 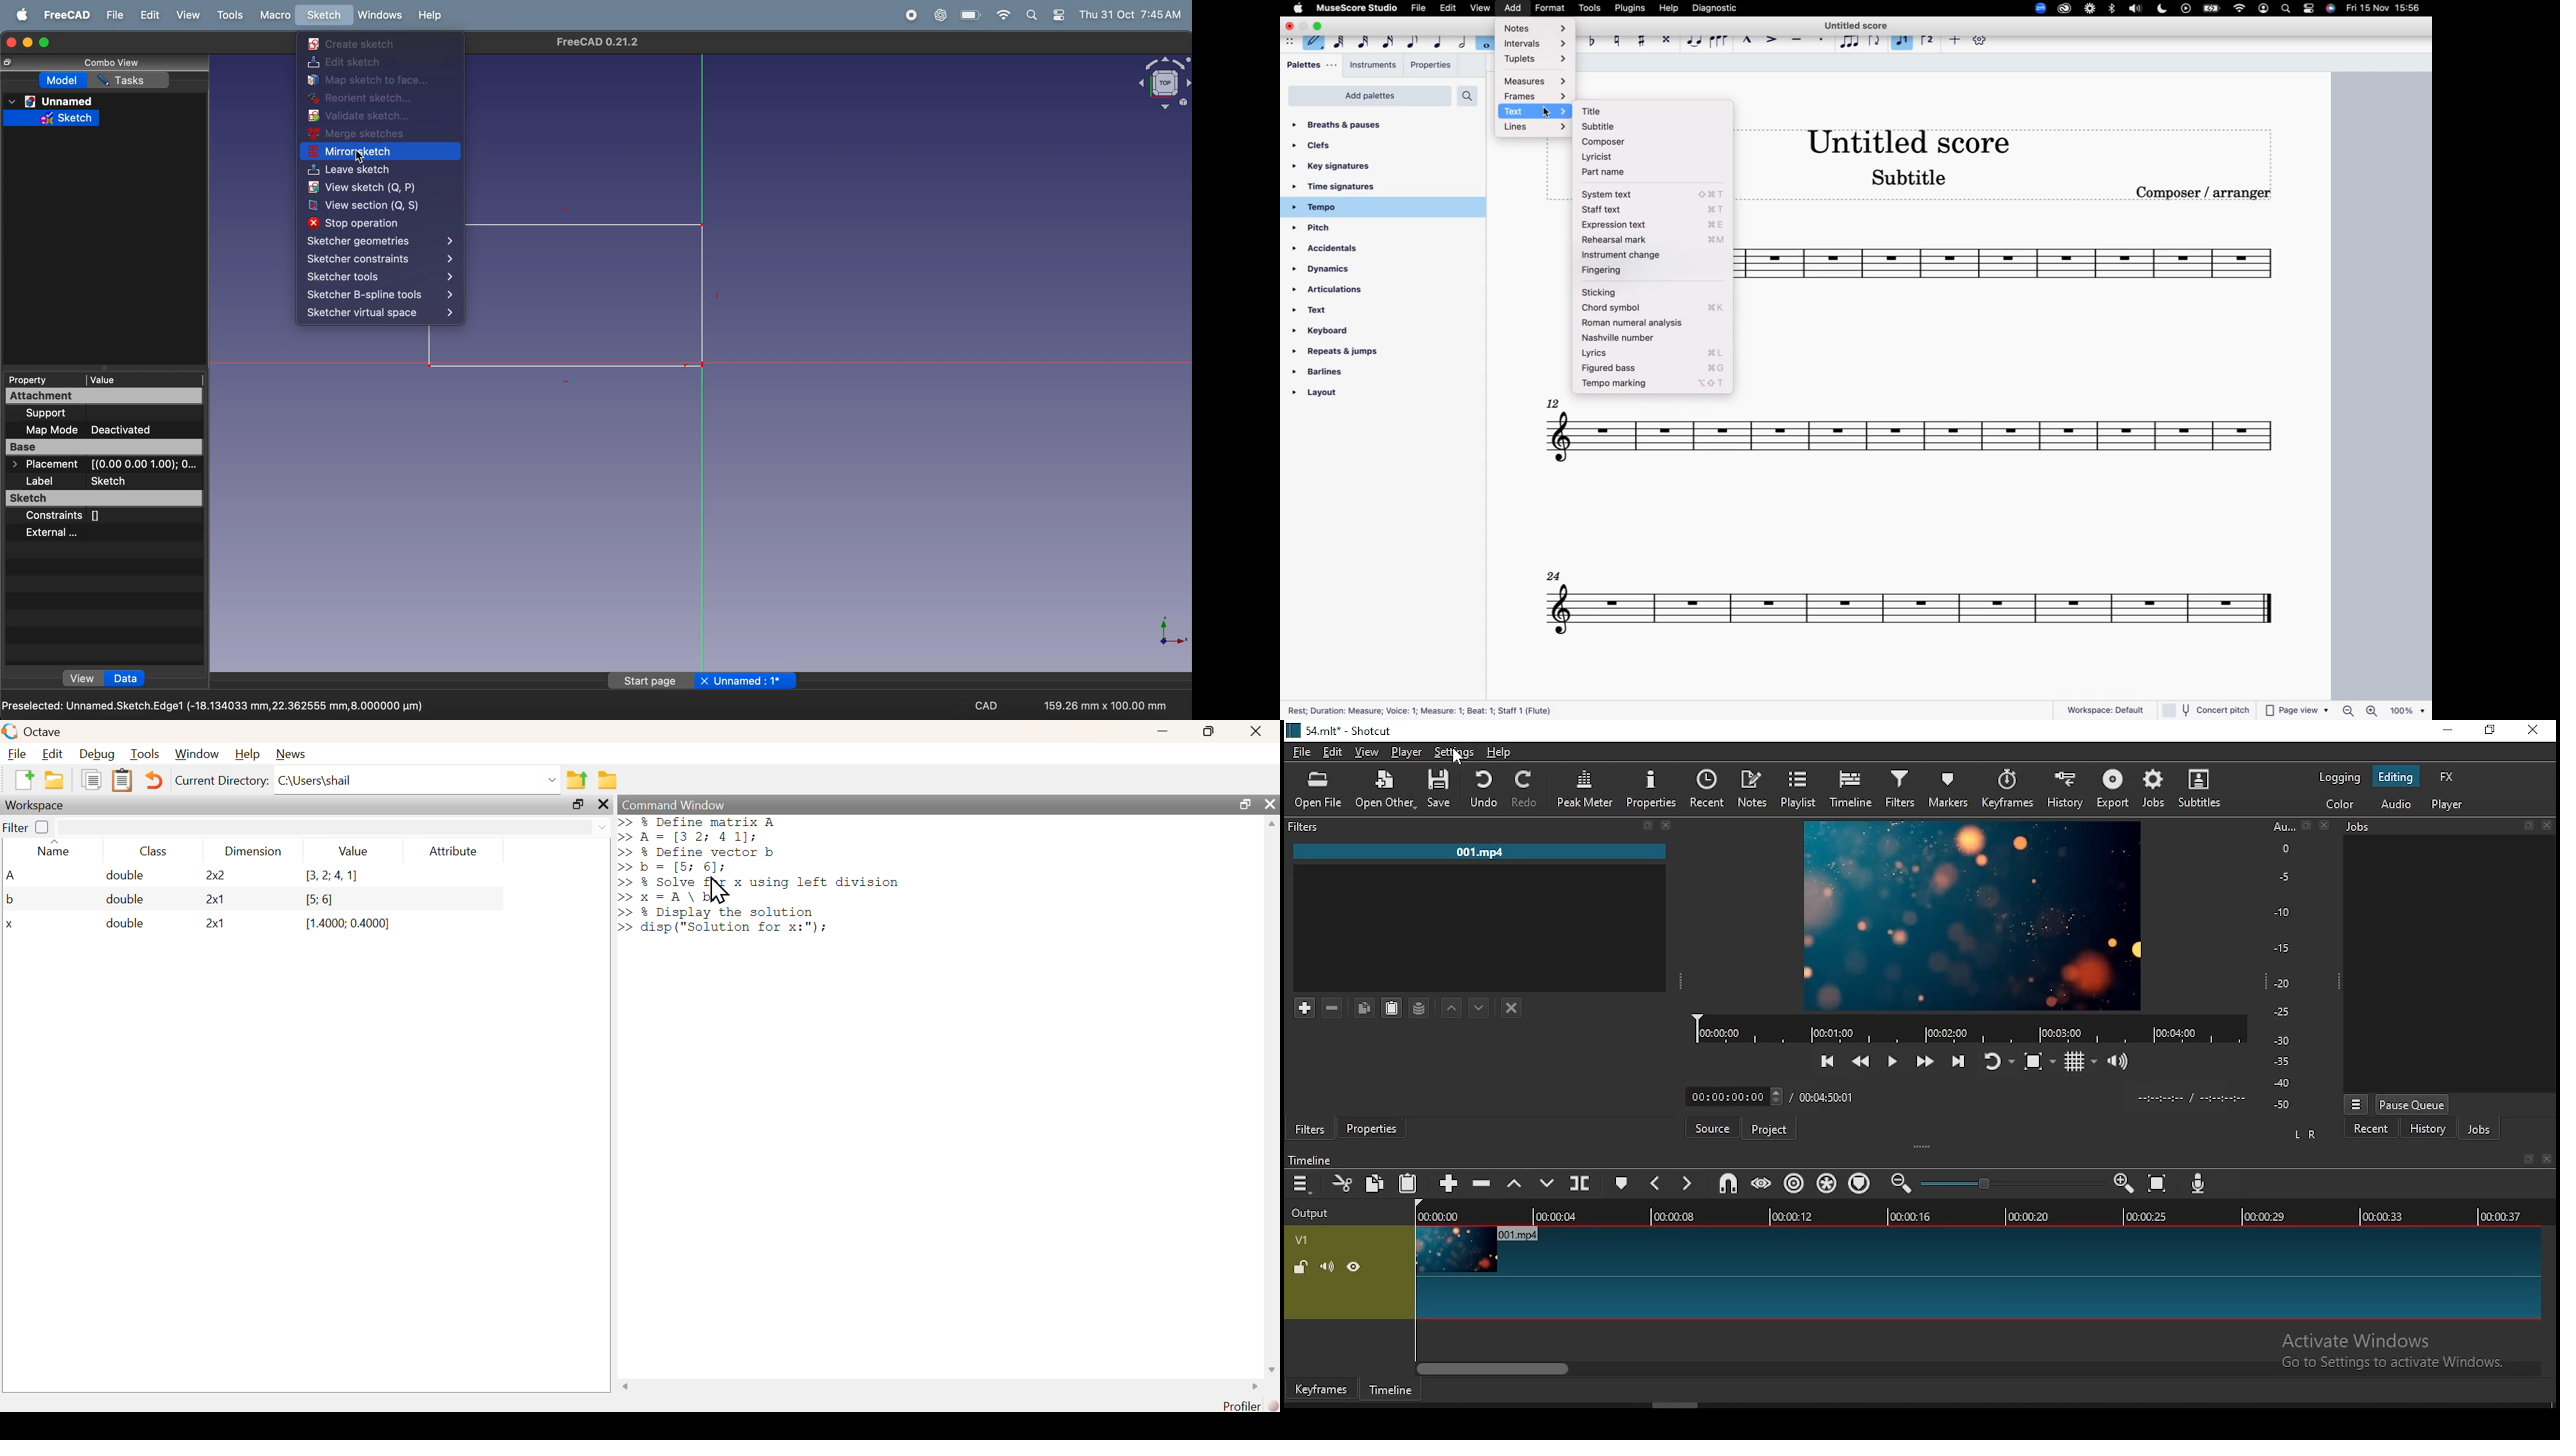 I want to click on 00:00:16, so click(x=1911, y=1216).